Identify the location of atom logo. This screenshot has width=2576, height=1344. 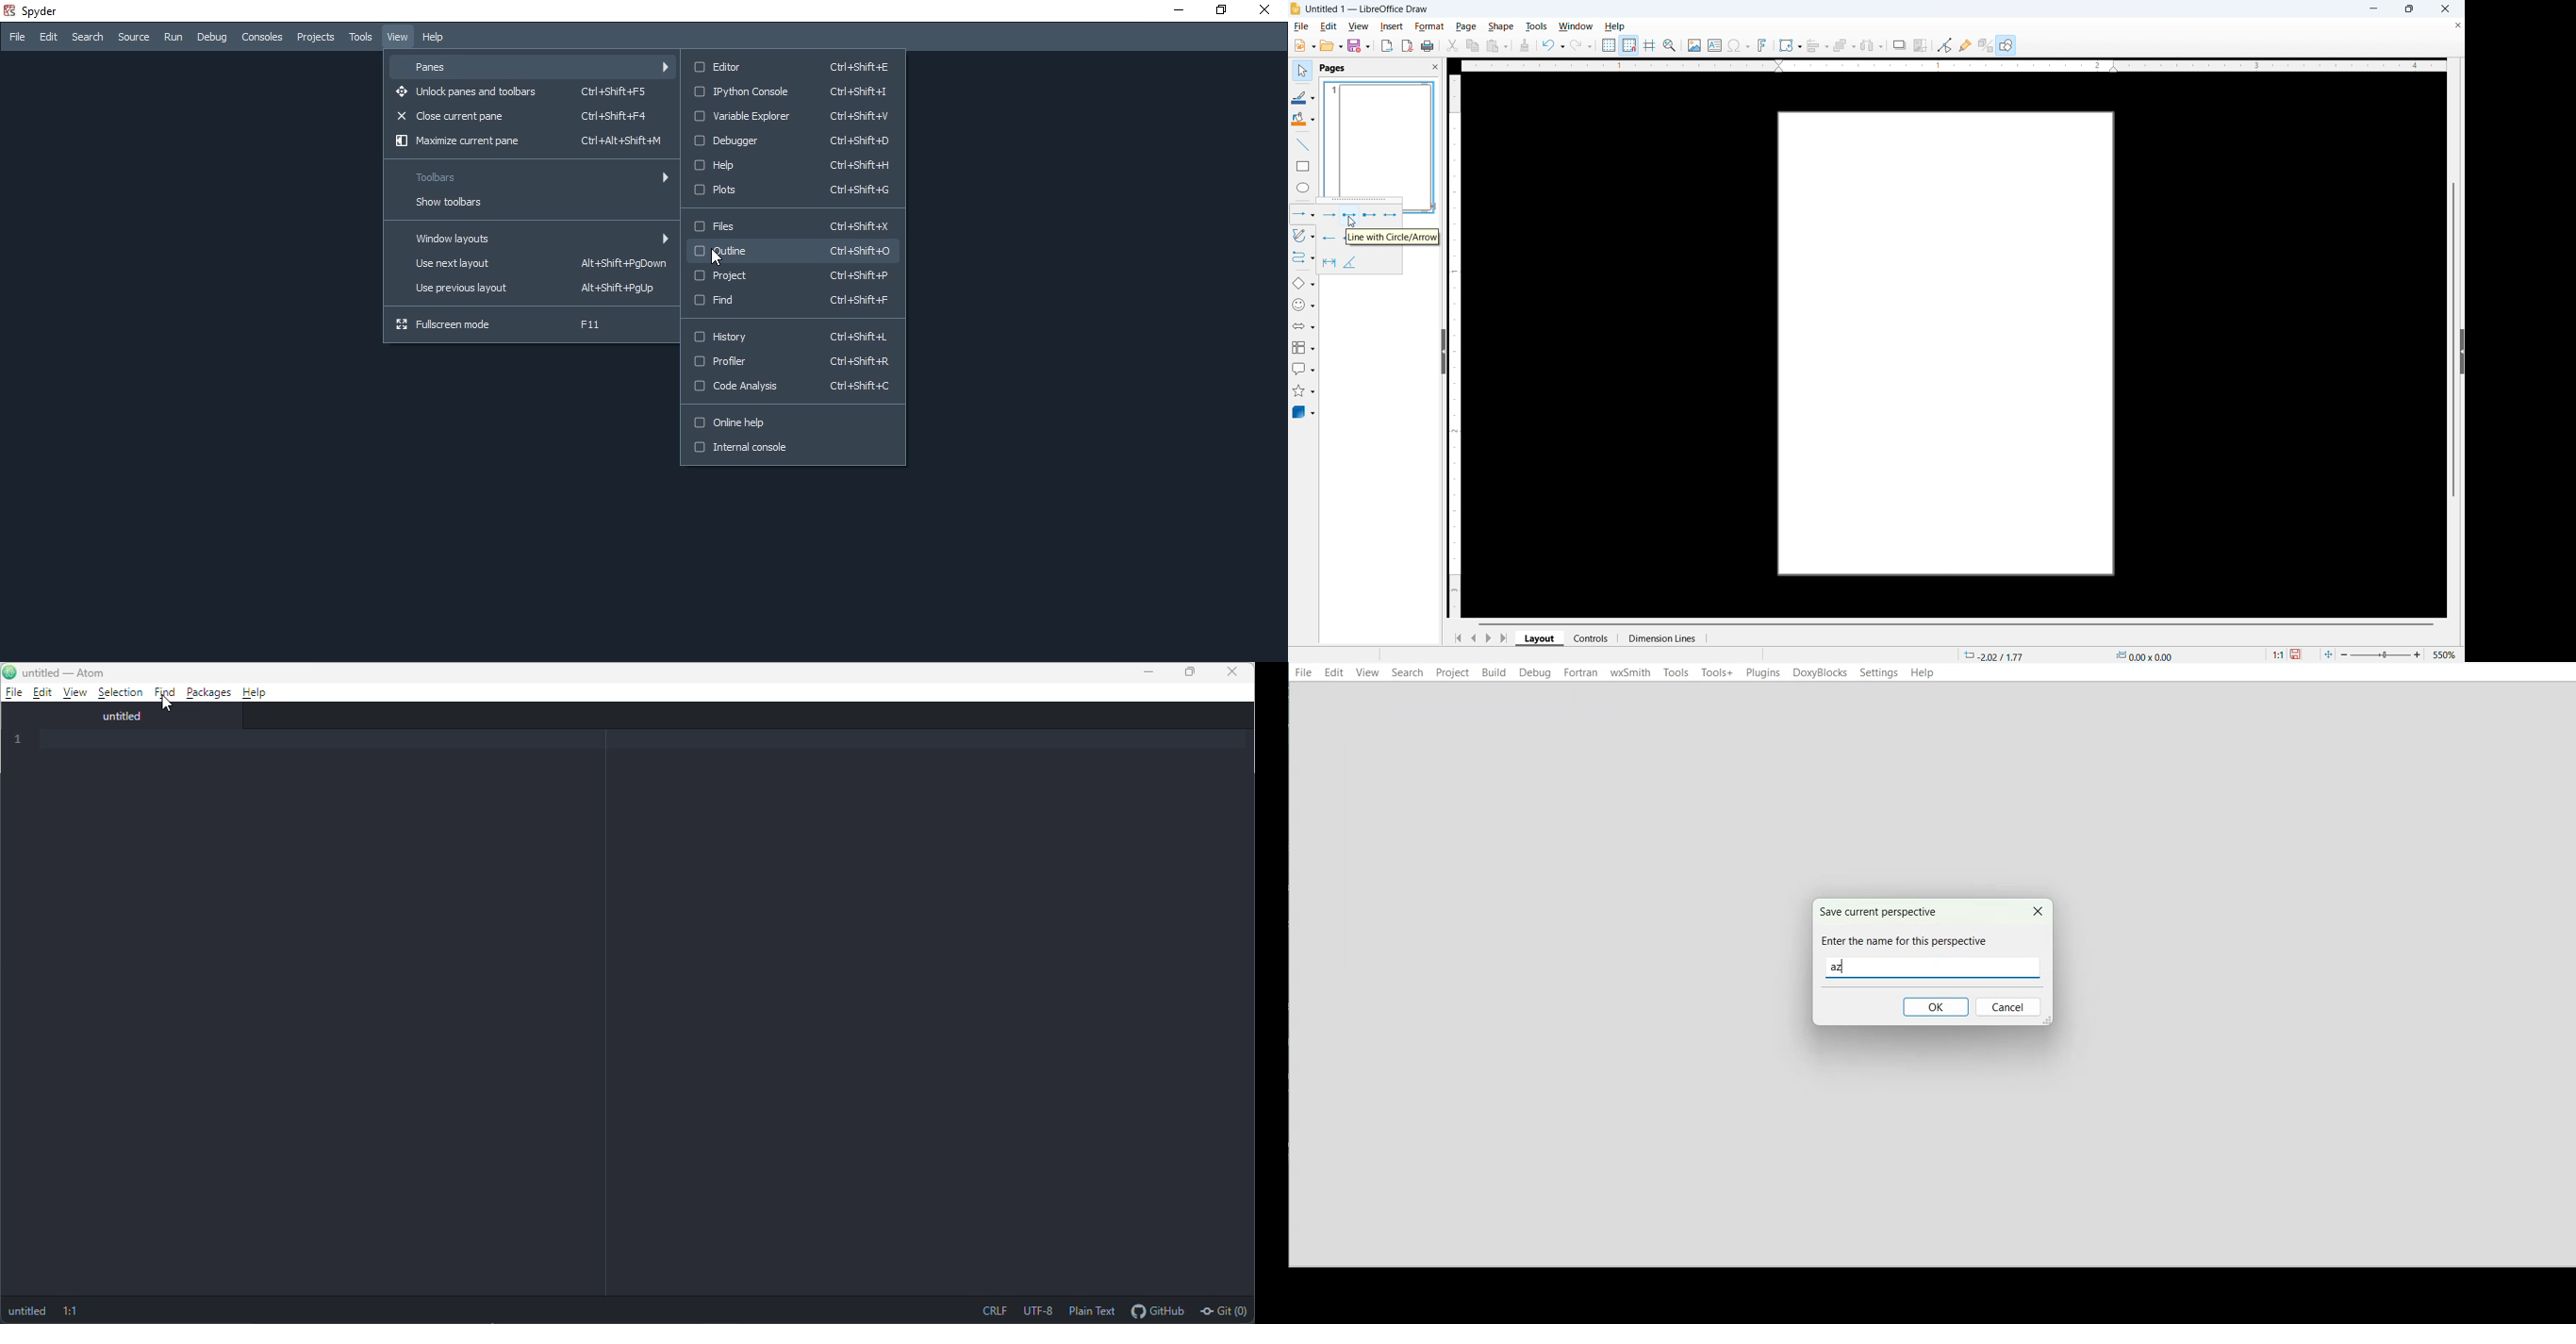
(12, 672).